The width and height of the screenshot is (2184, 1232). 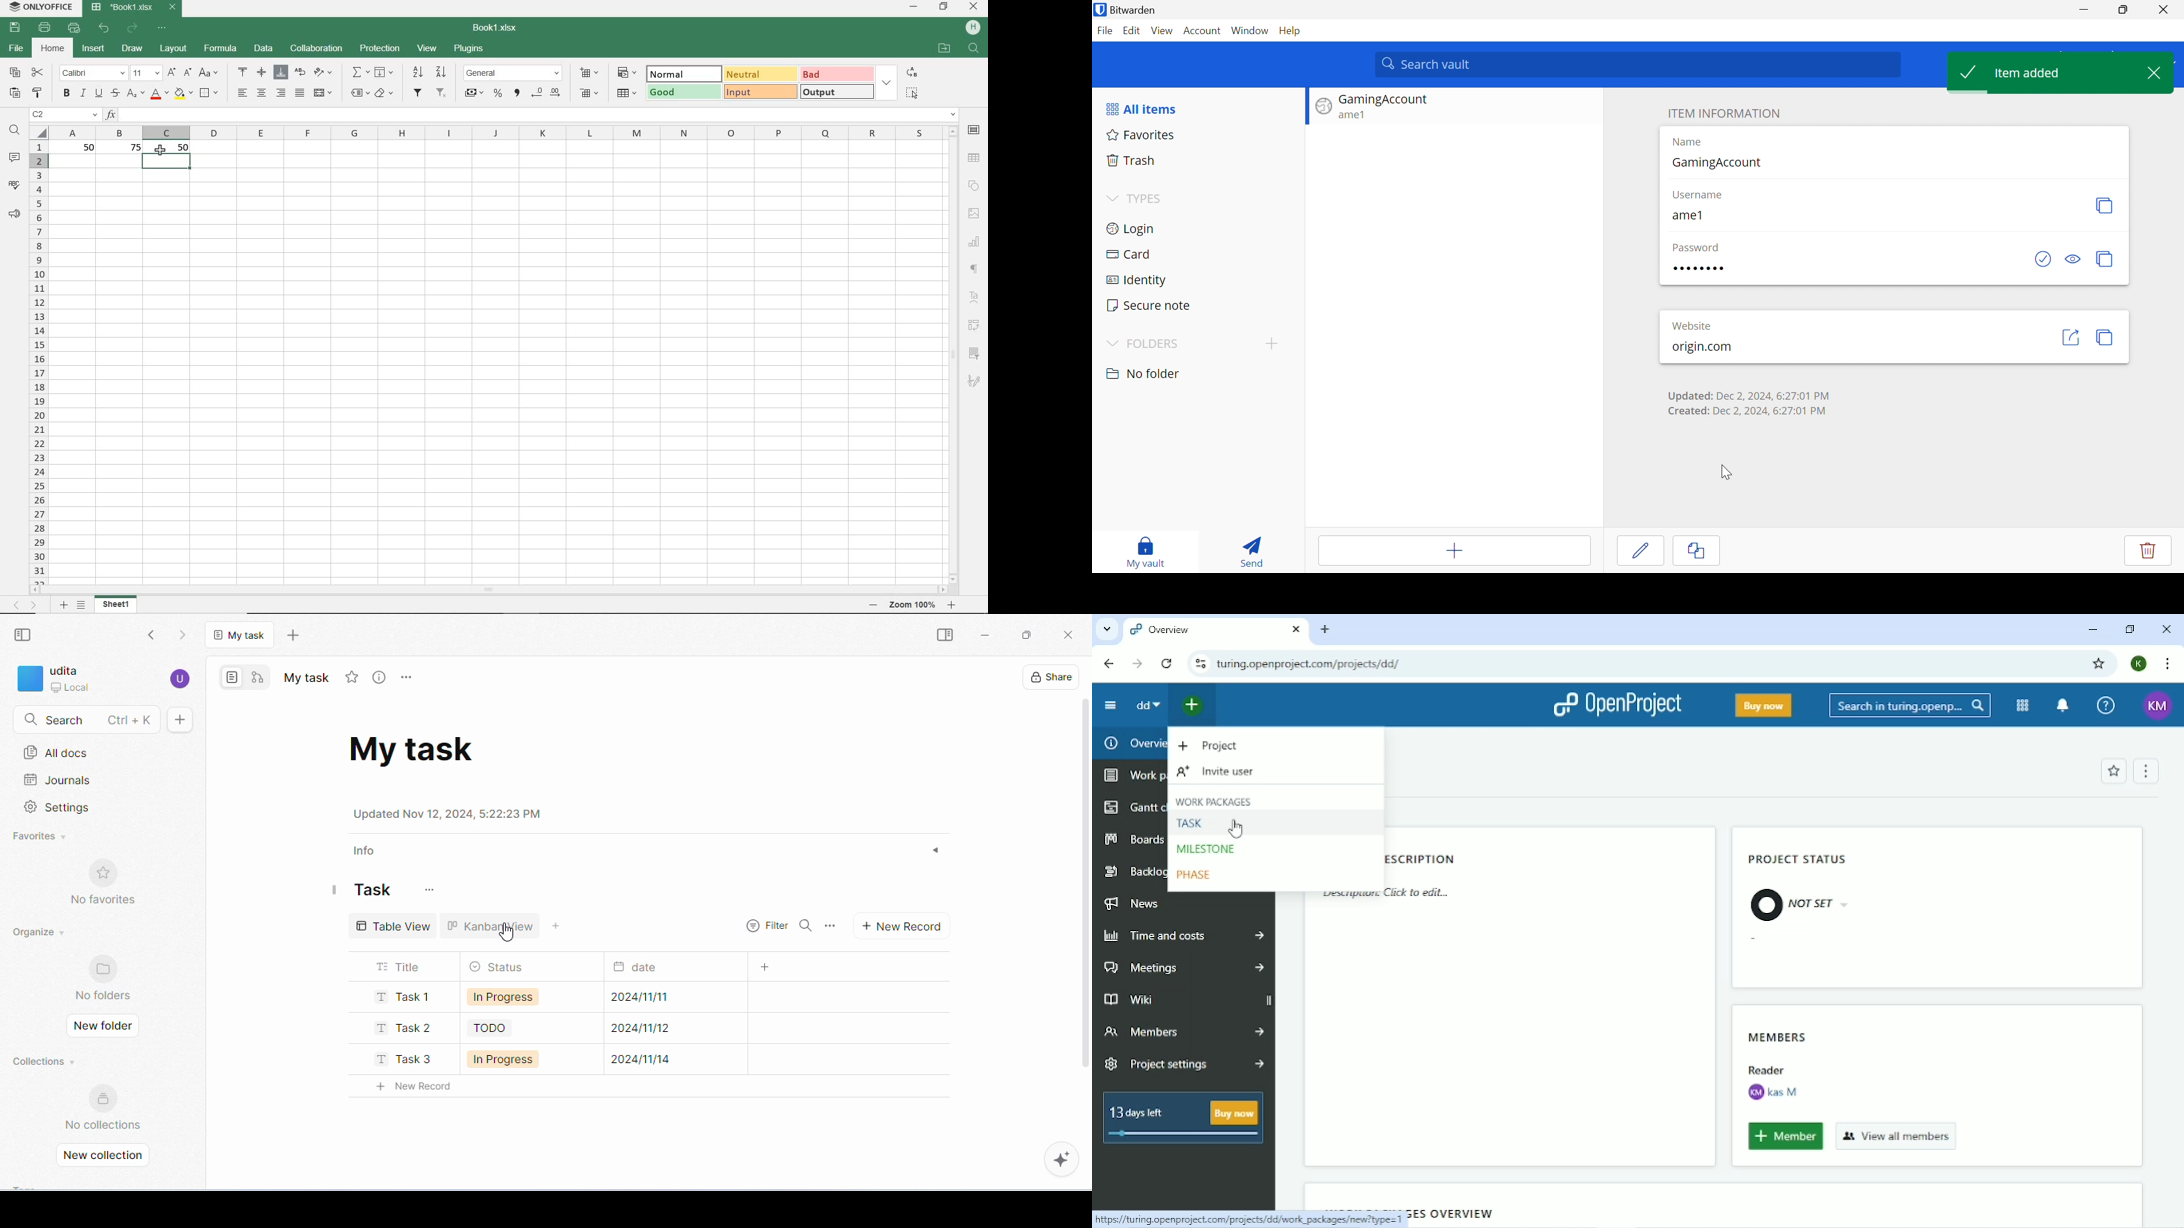 I want to click on sort ascending, so click(x=417, y=72).